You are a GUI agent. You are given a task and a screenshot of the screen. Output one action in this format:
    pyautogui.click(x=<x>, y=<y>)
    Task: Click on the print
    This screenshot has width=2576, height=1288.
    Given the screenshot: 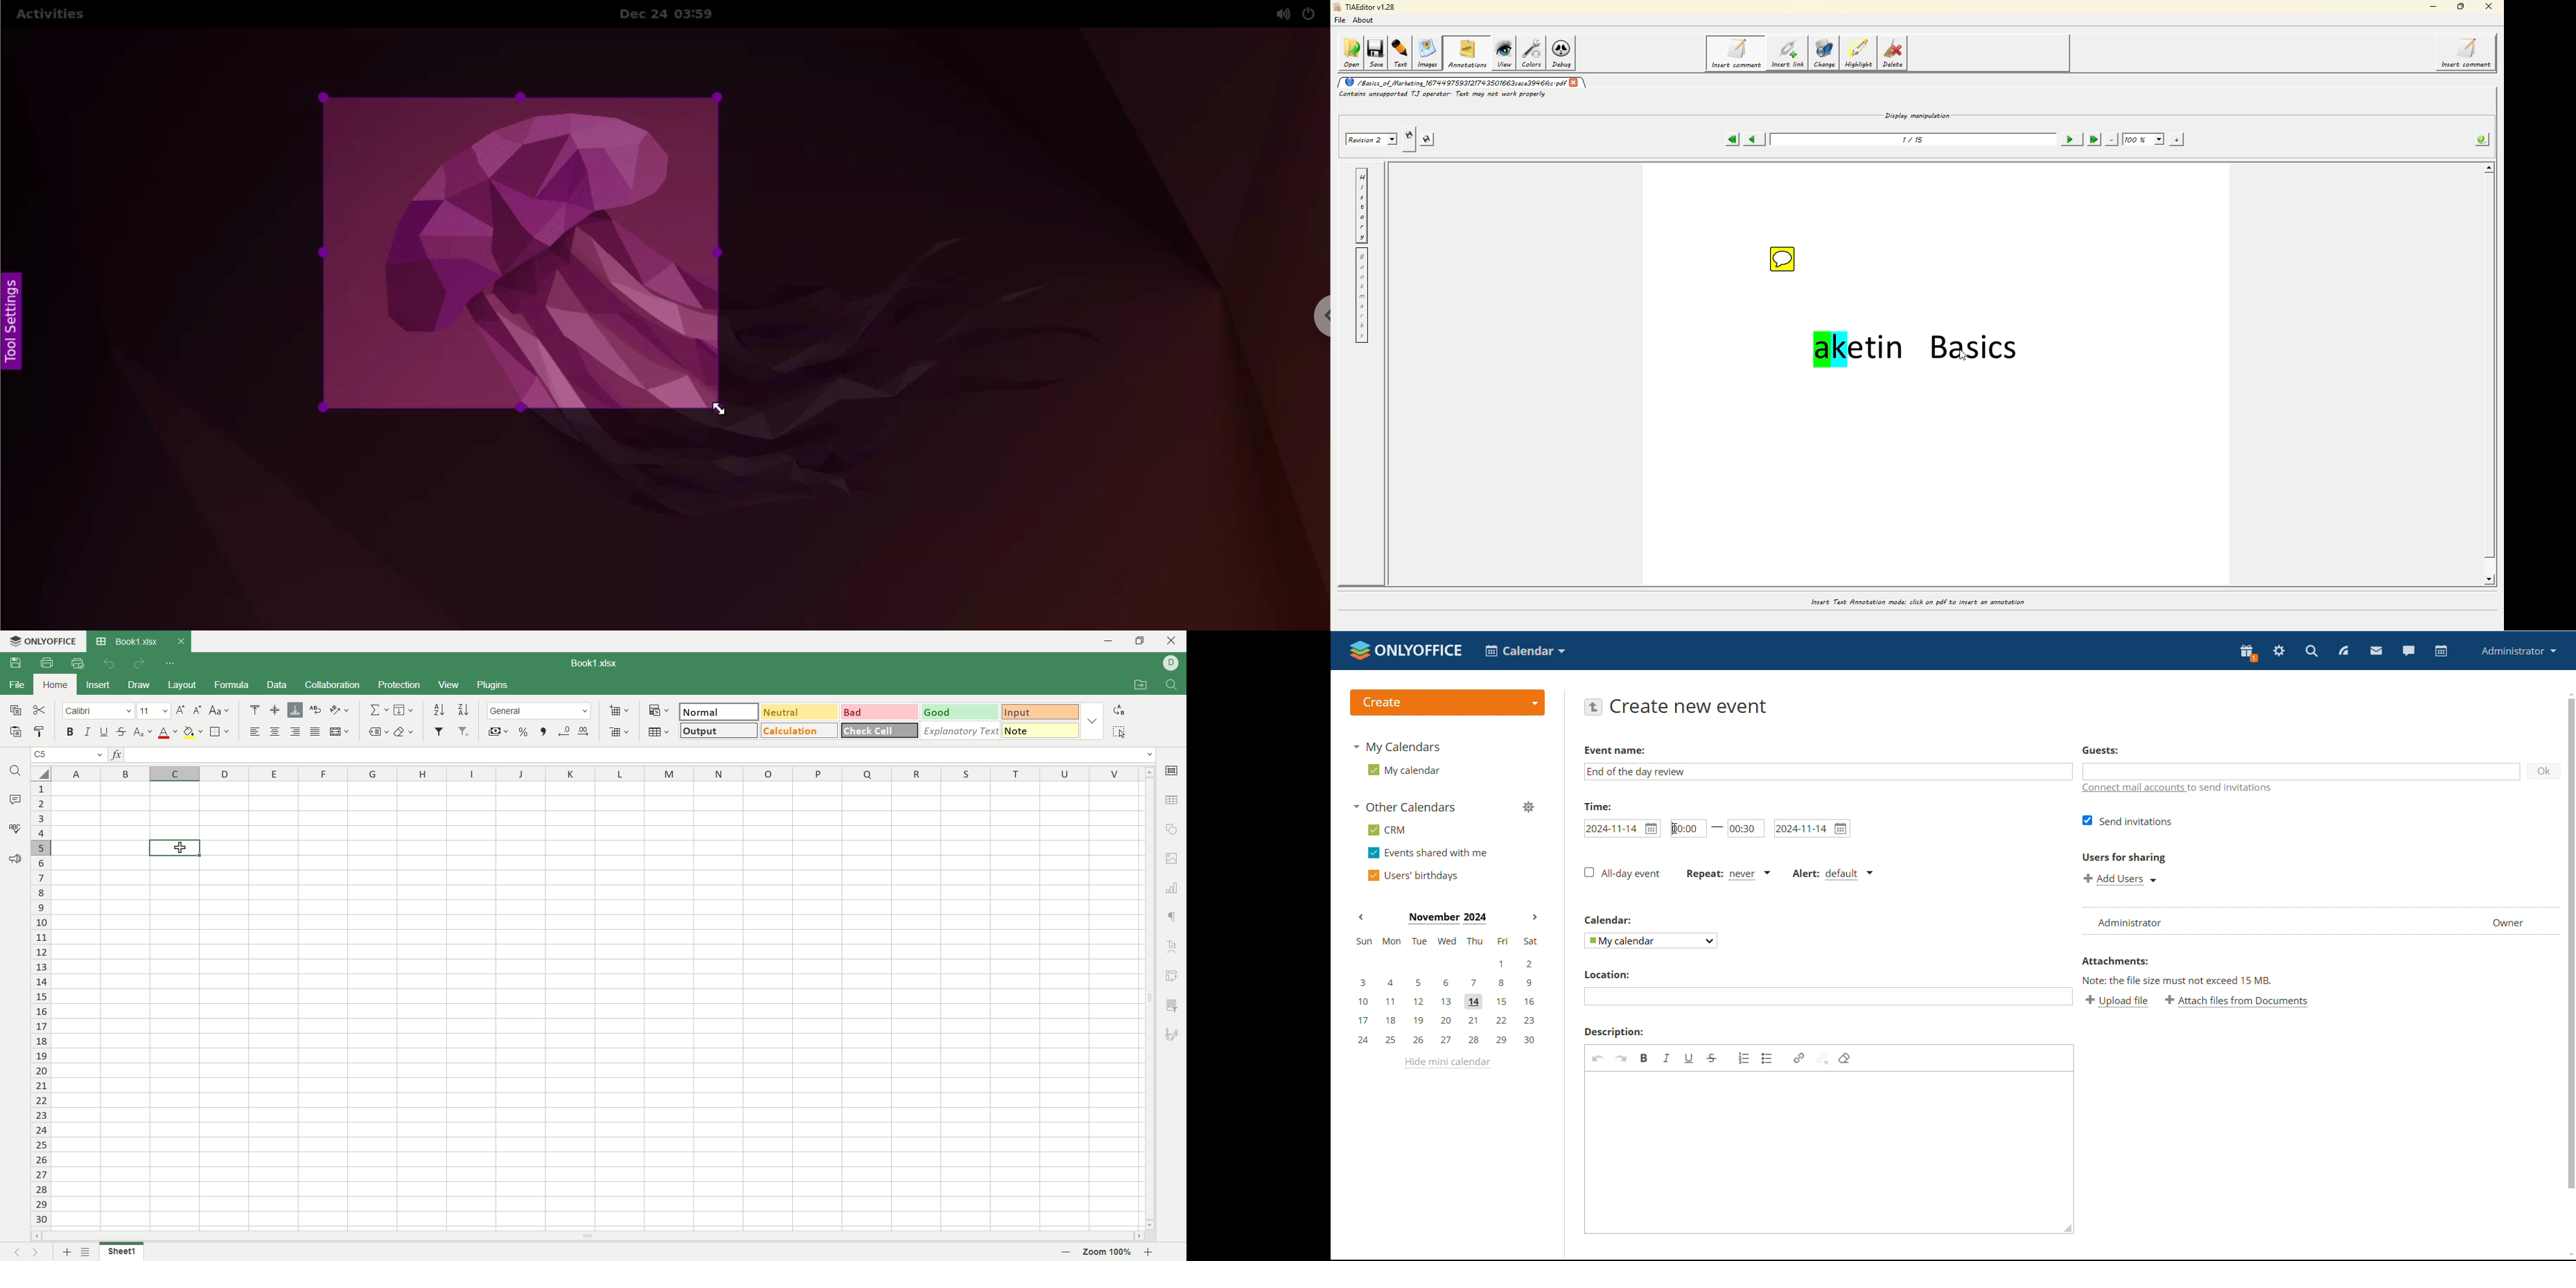 What is the action you would take?
    pyautogui.click(x=46, y=663)
    